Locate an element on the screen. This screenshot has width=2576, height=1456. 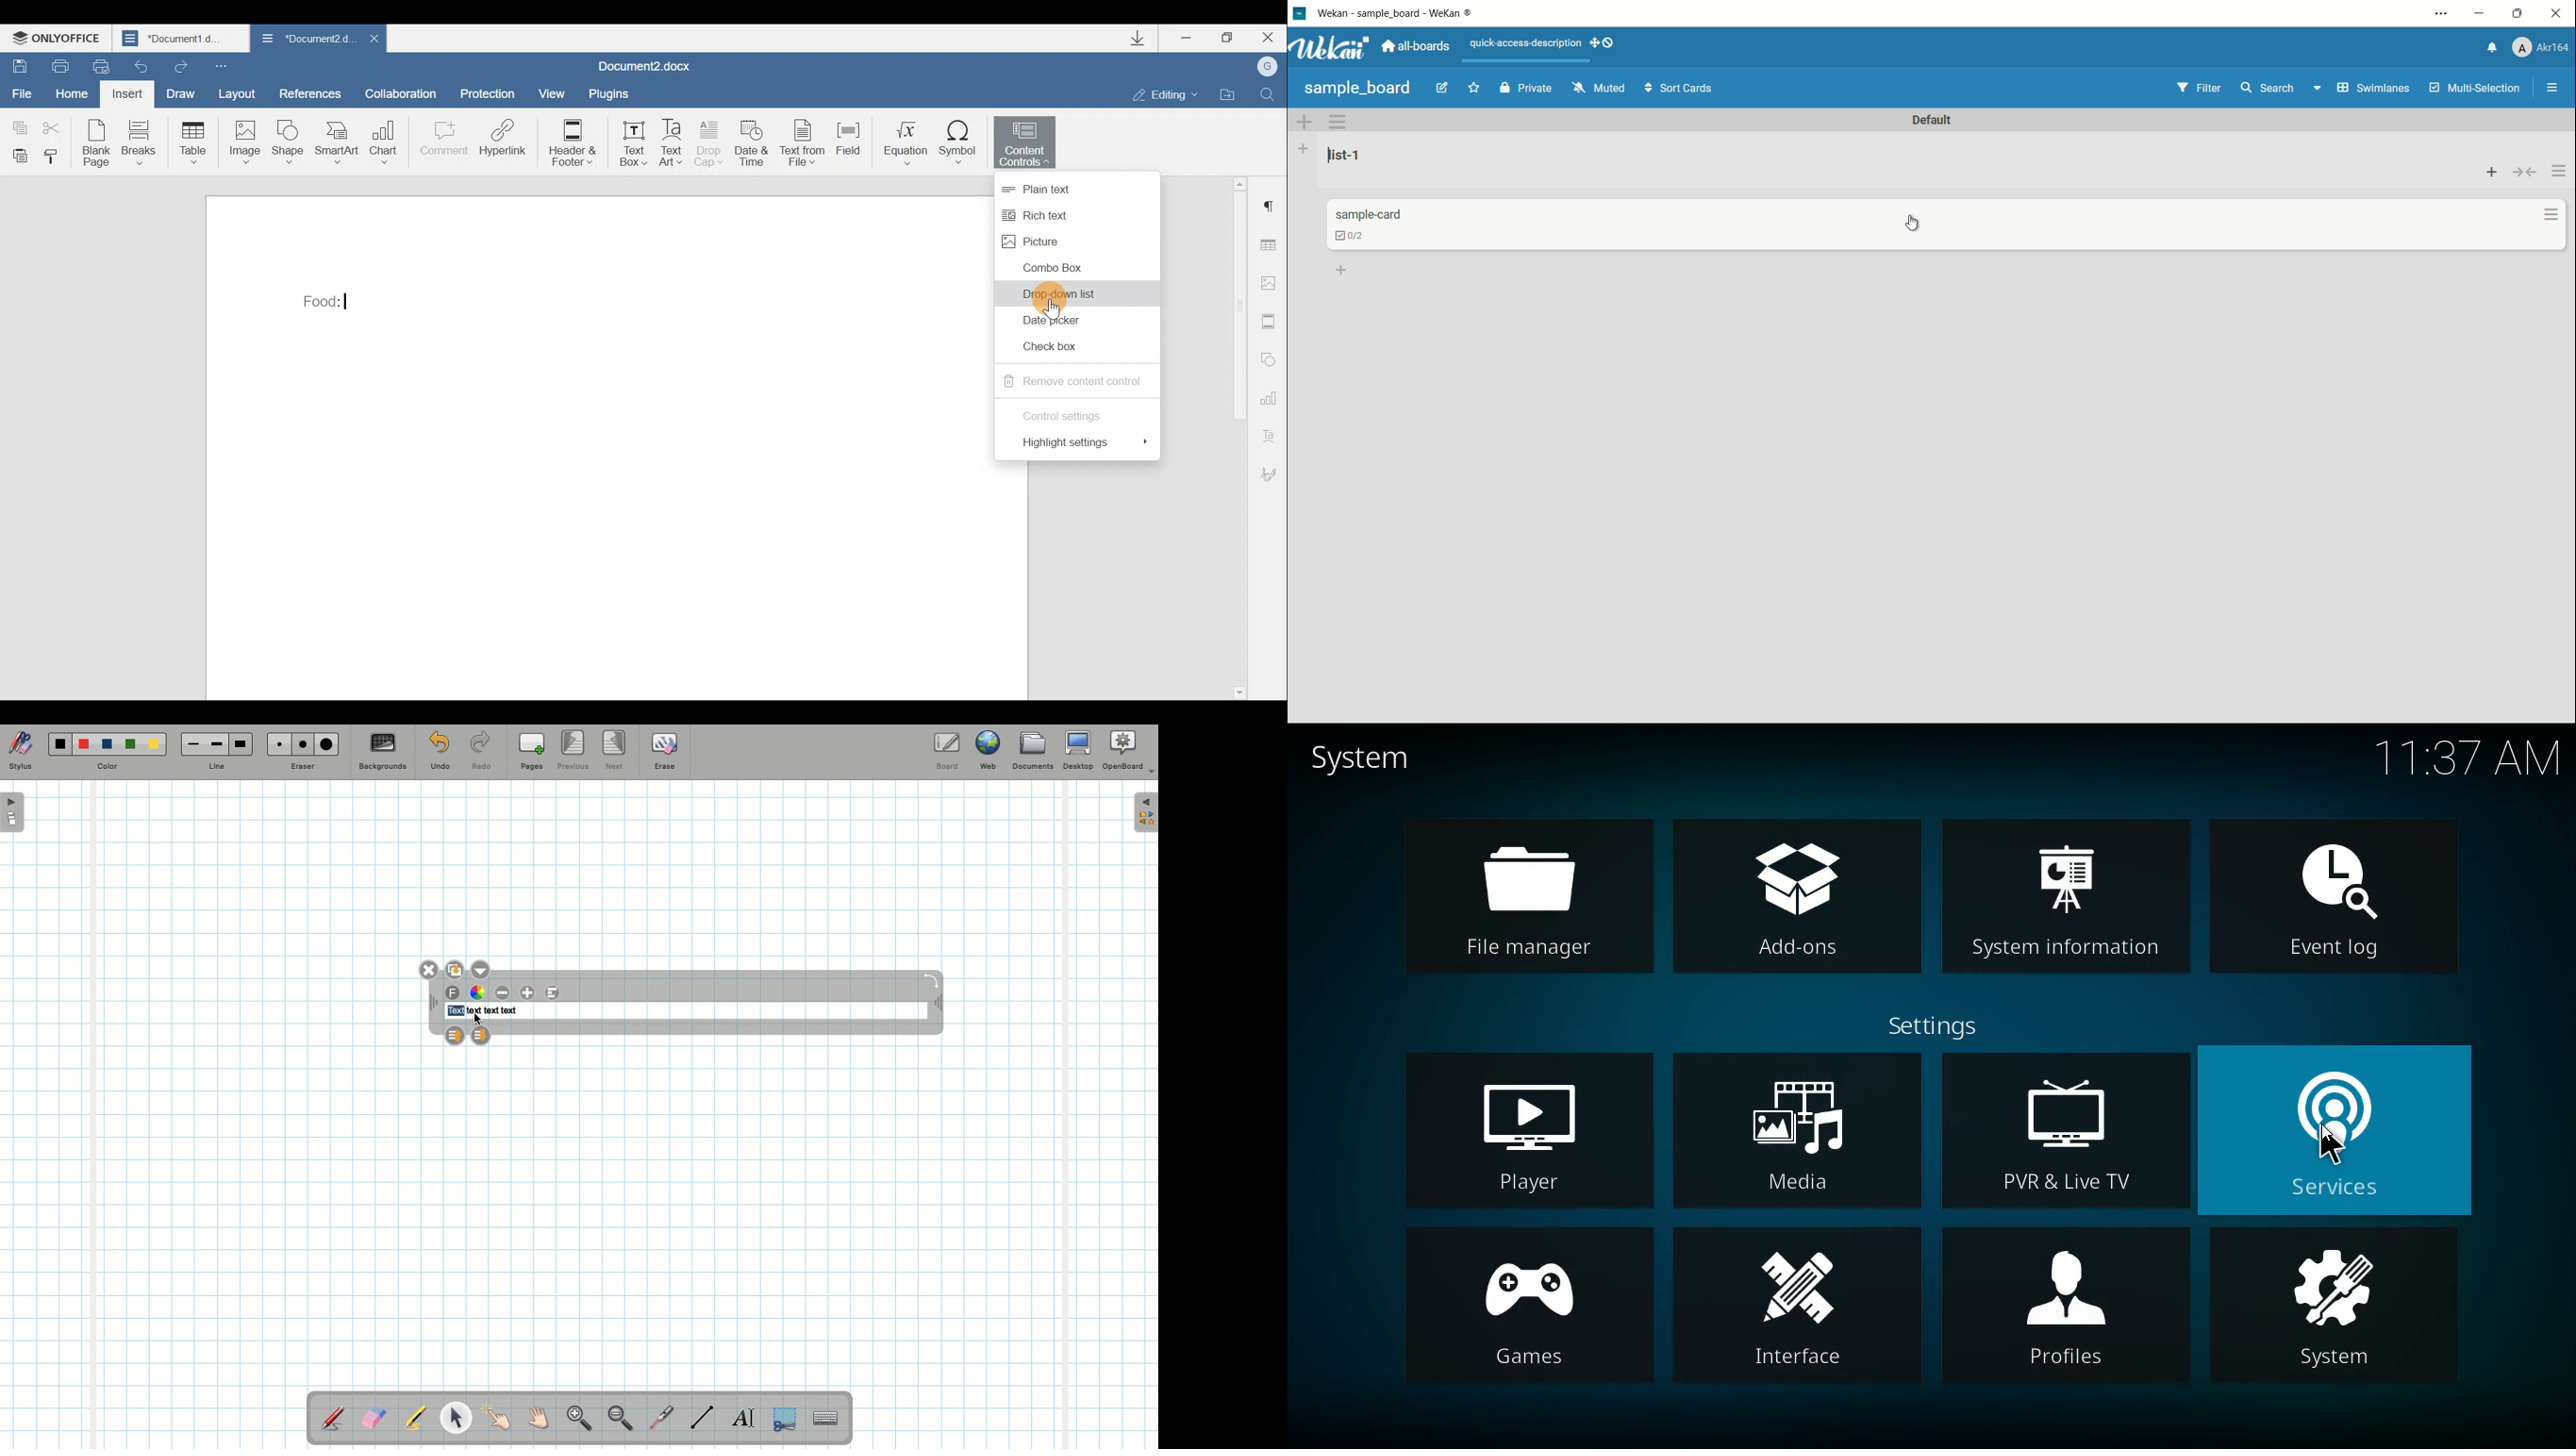
Highlighter is located at coordinates (414, 1419).